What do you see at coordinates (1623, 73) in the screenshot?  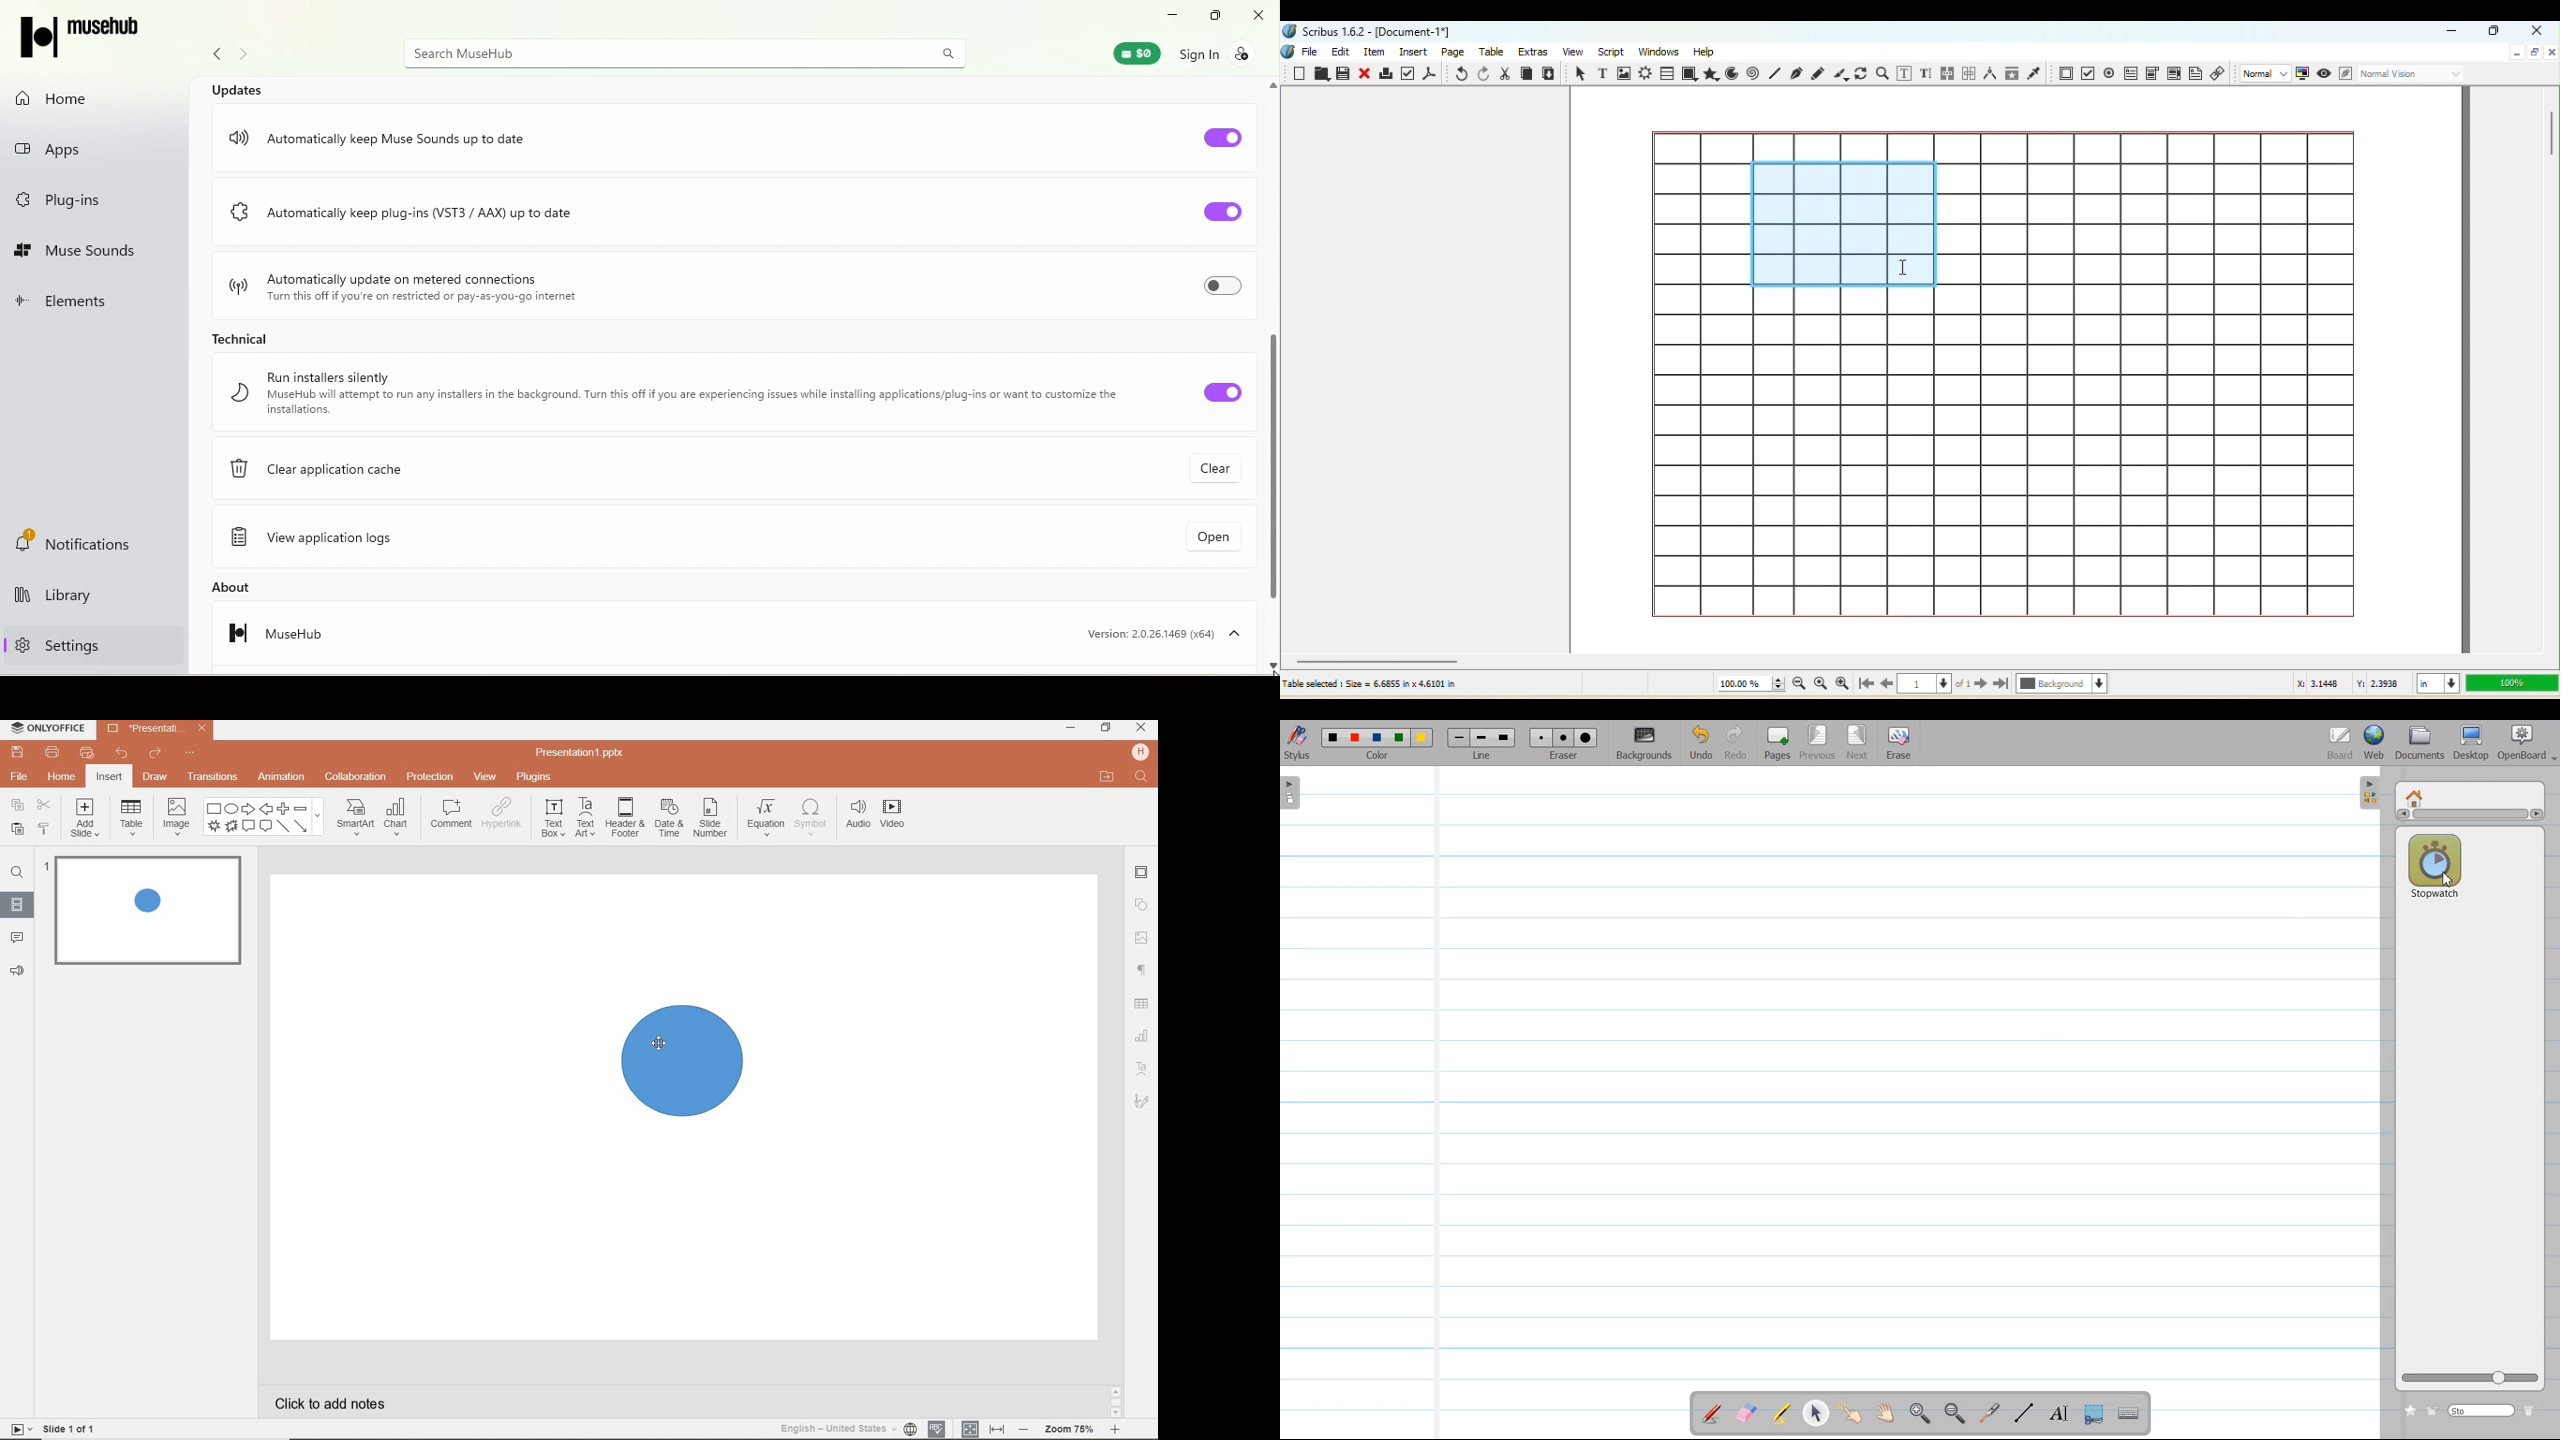 I see `Image frame` at bounding box center [1623, 73].